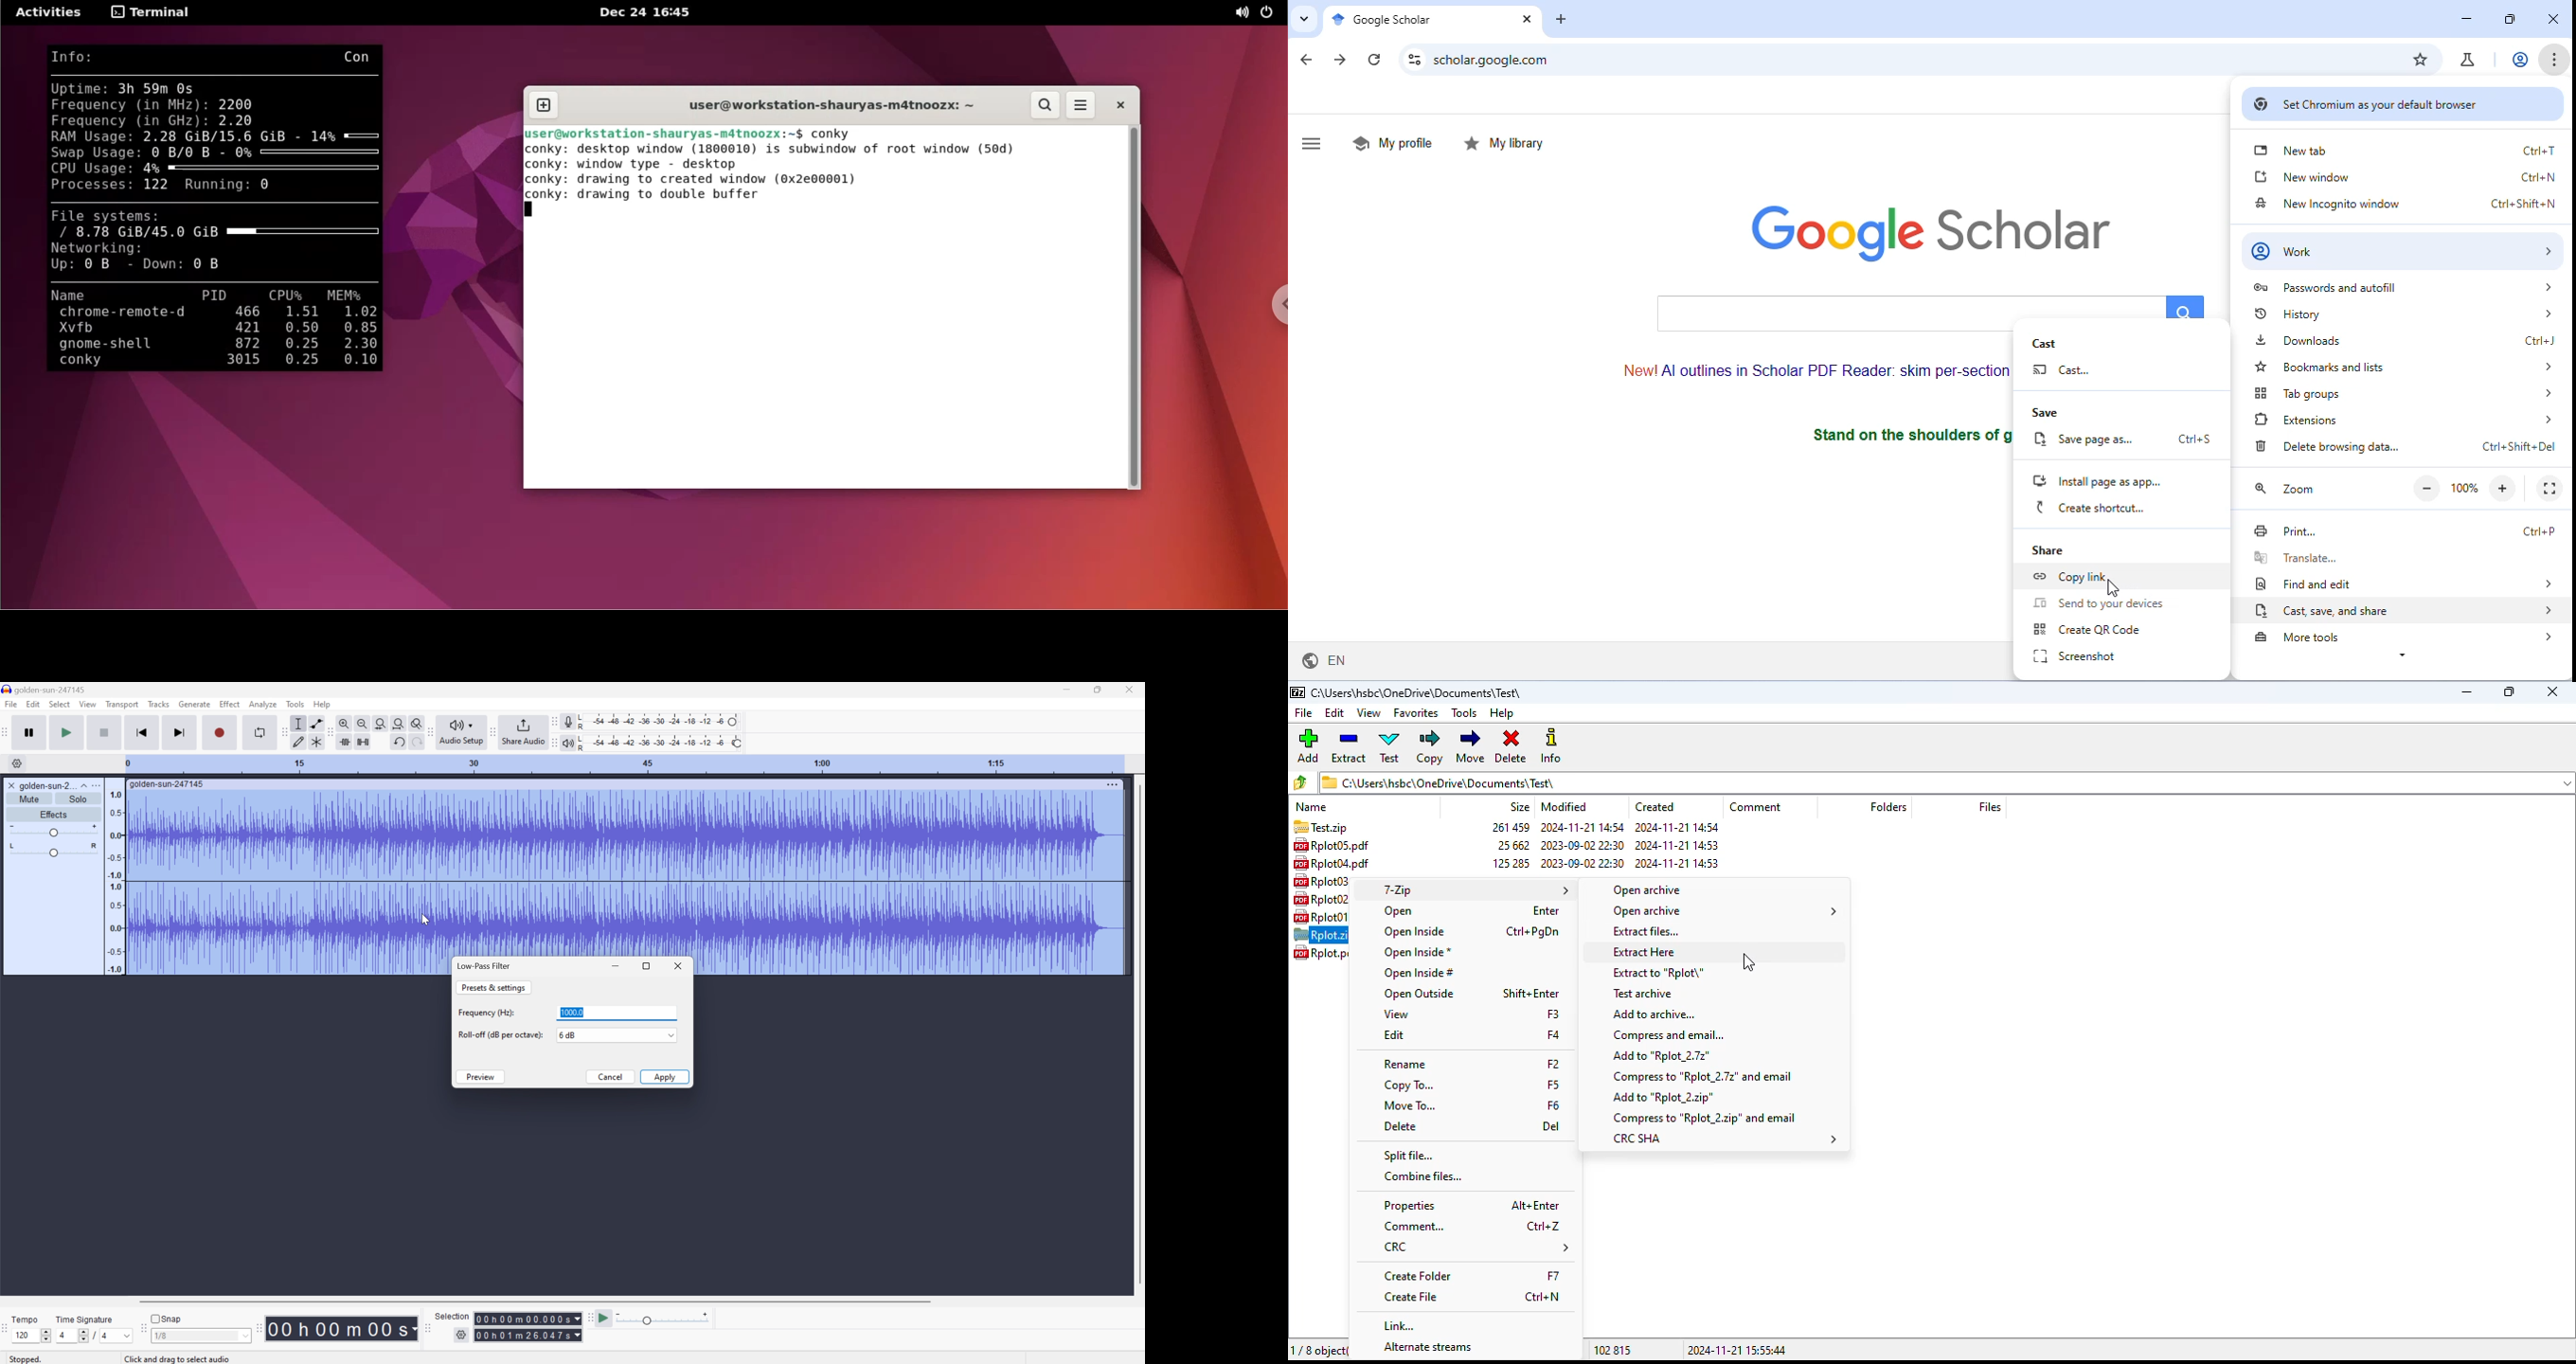  I want to click on Play at speed, so click(605, 1319).